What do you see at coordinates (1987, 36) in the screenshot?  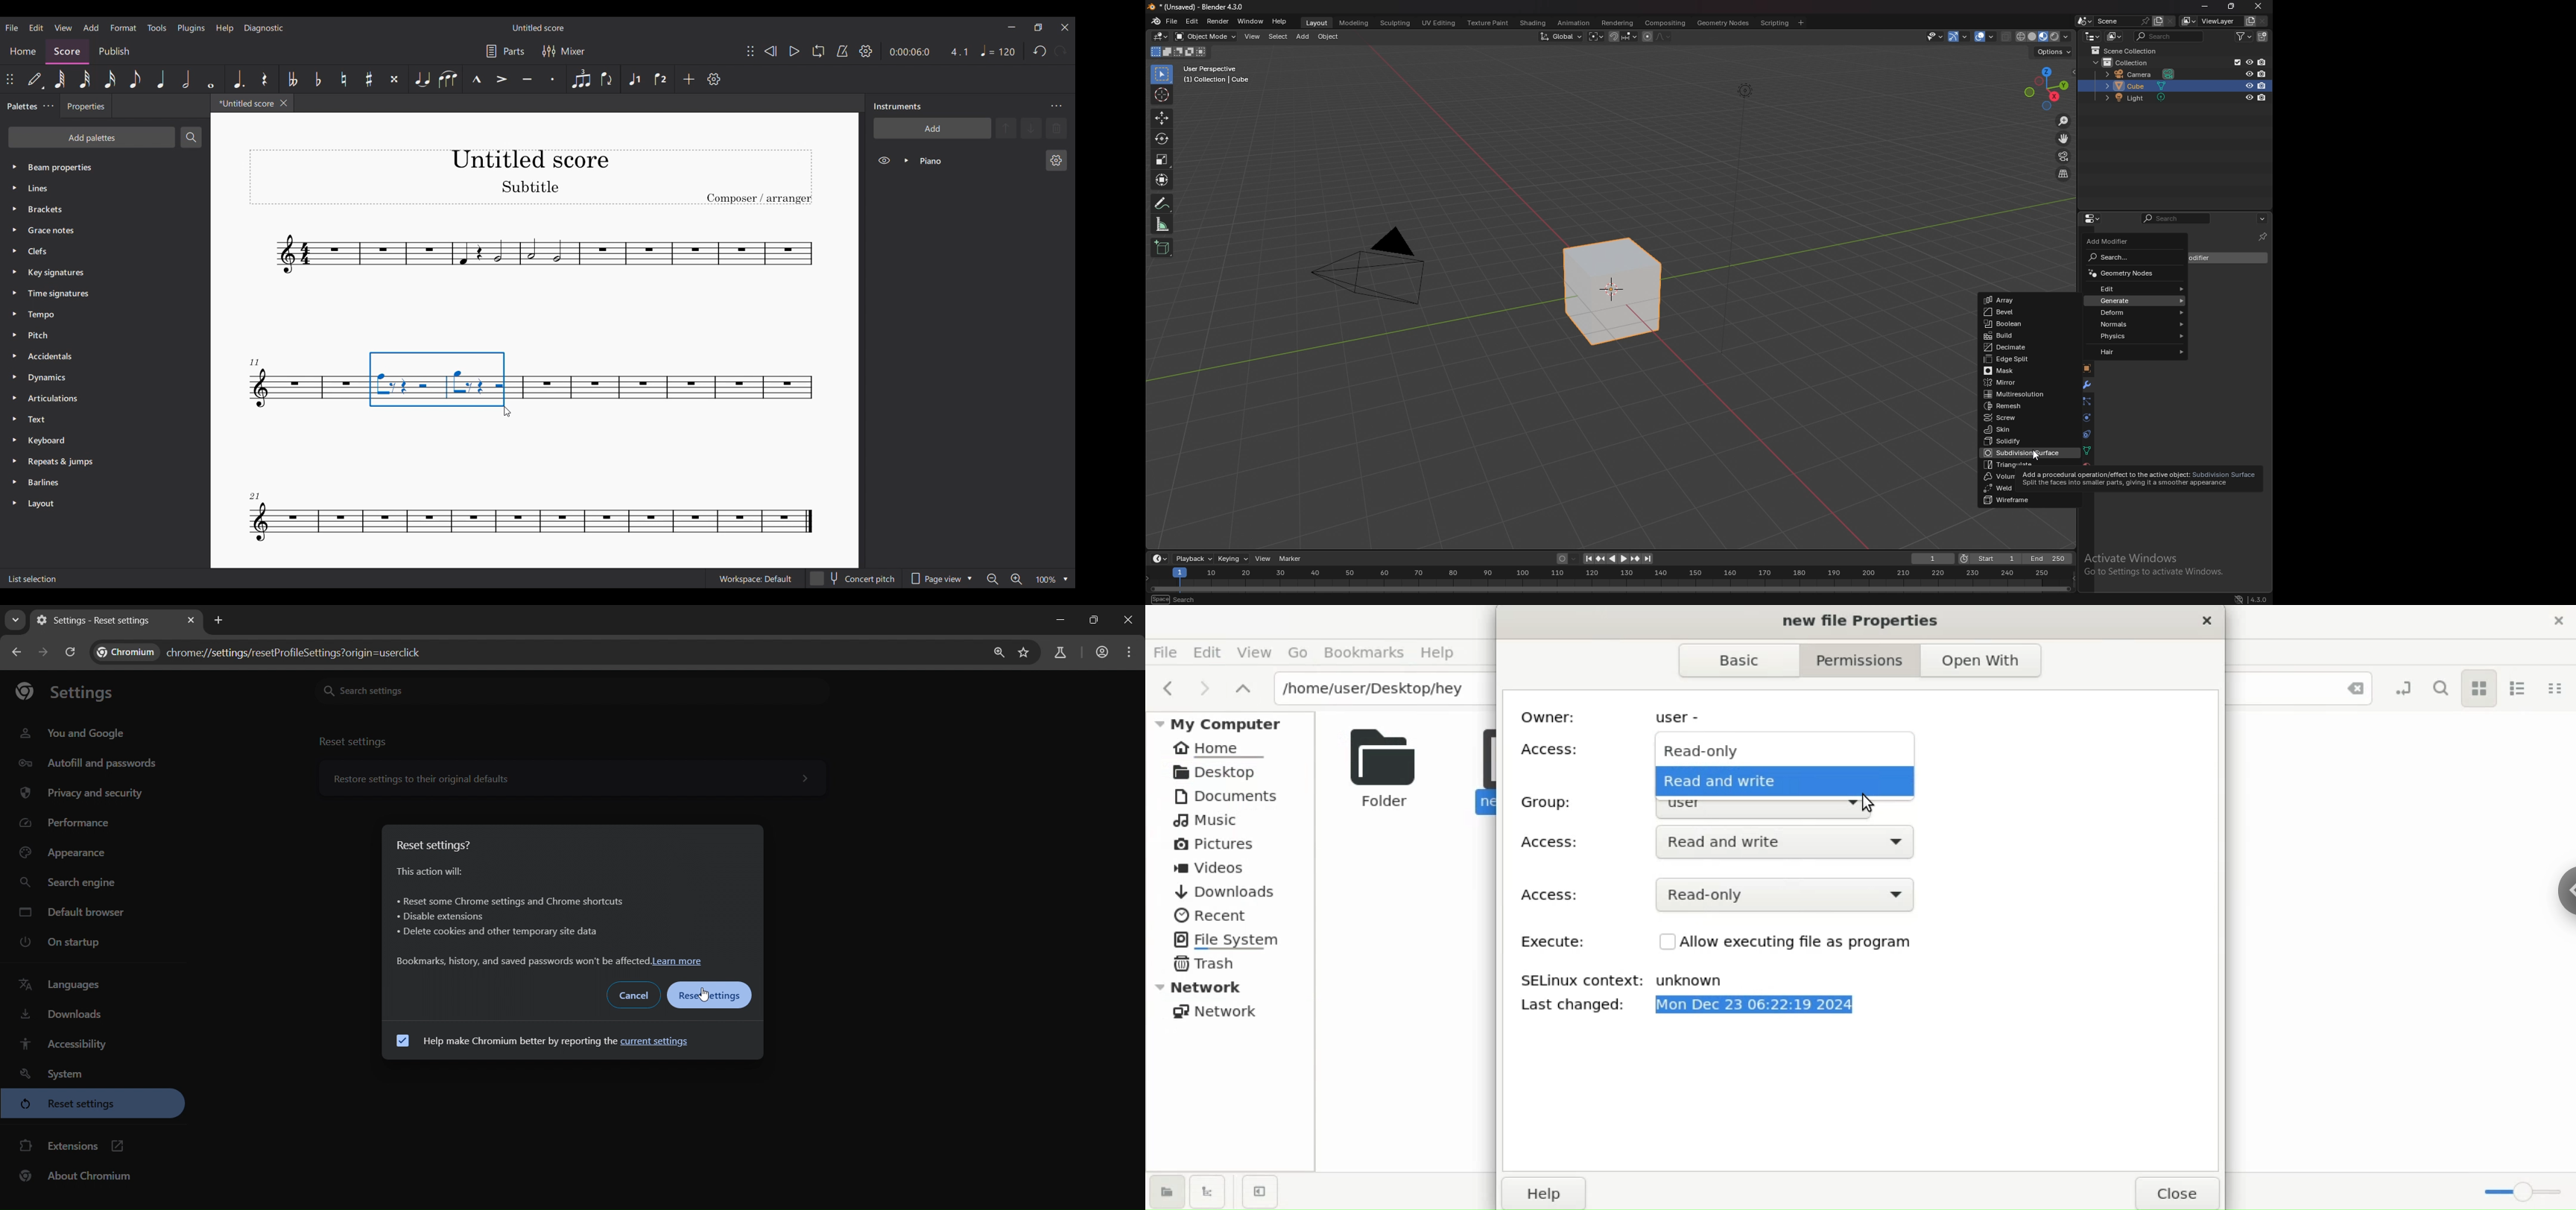 I see `overlay` at bounding box center [1987, 36].